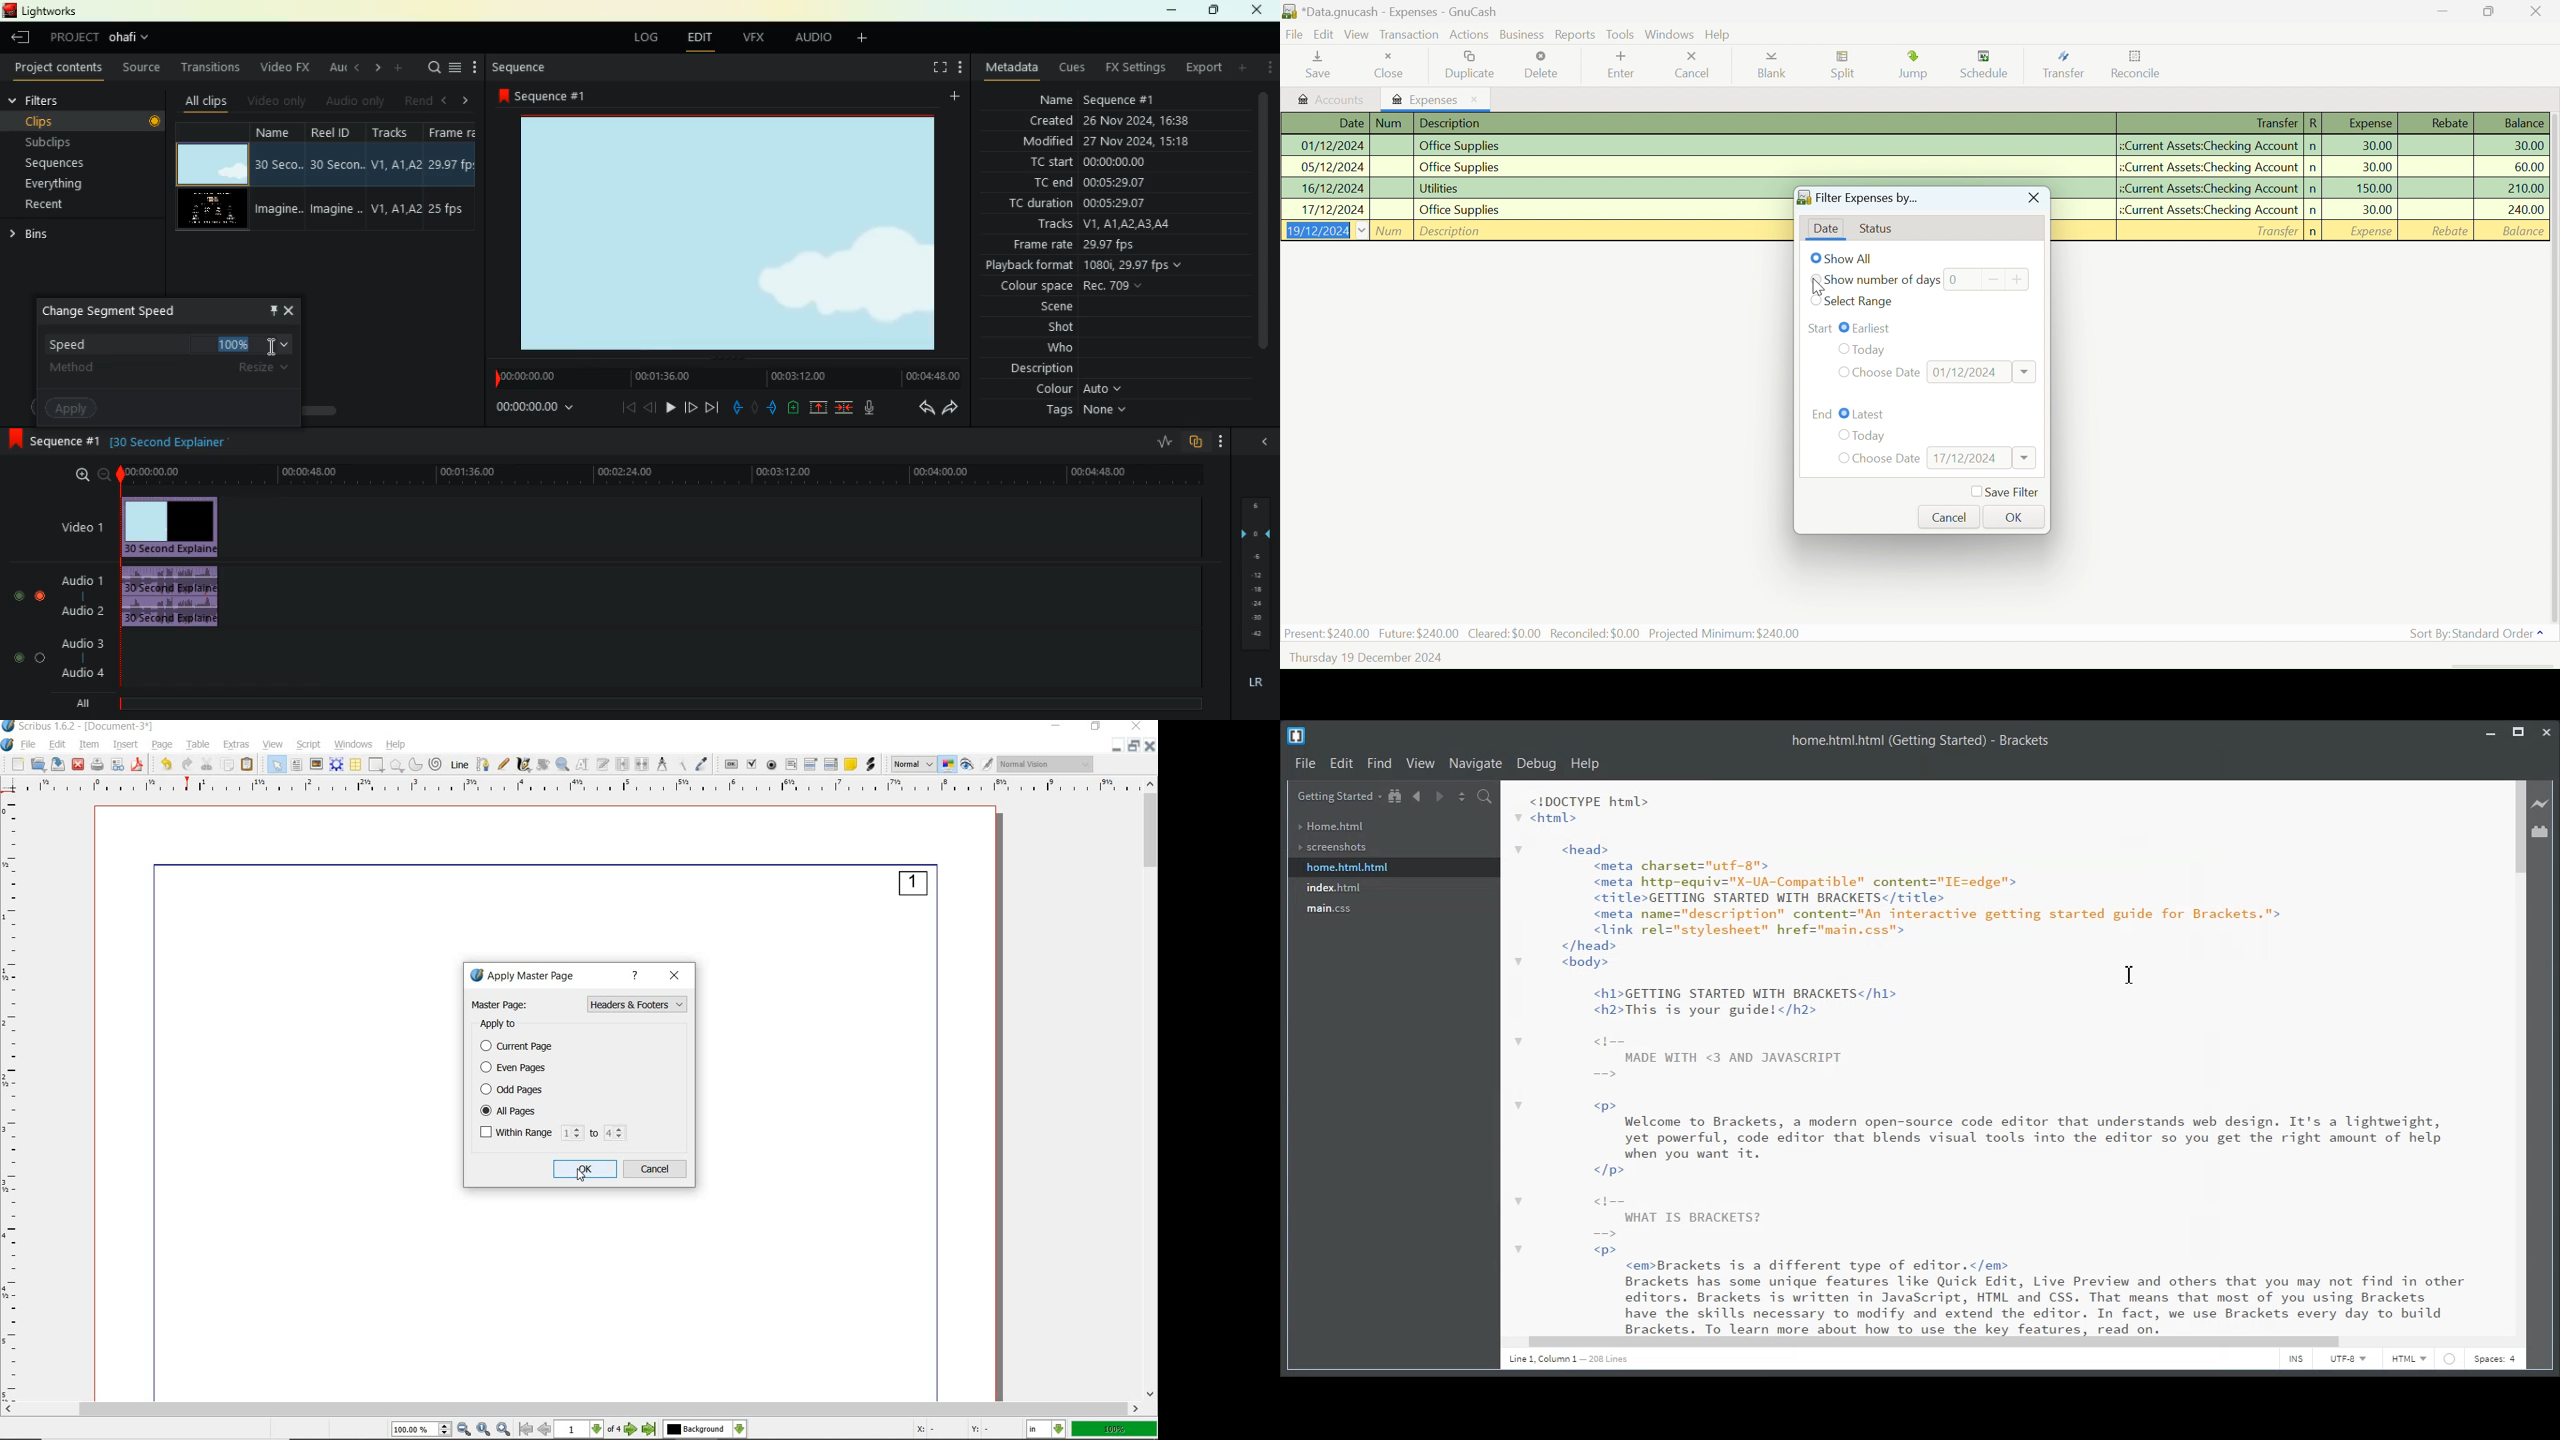 This screenshot has width=2576, height=1456. Describe the element at coordinates (639, 1031) in the screenshot. I see `normal` at that location.